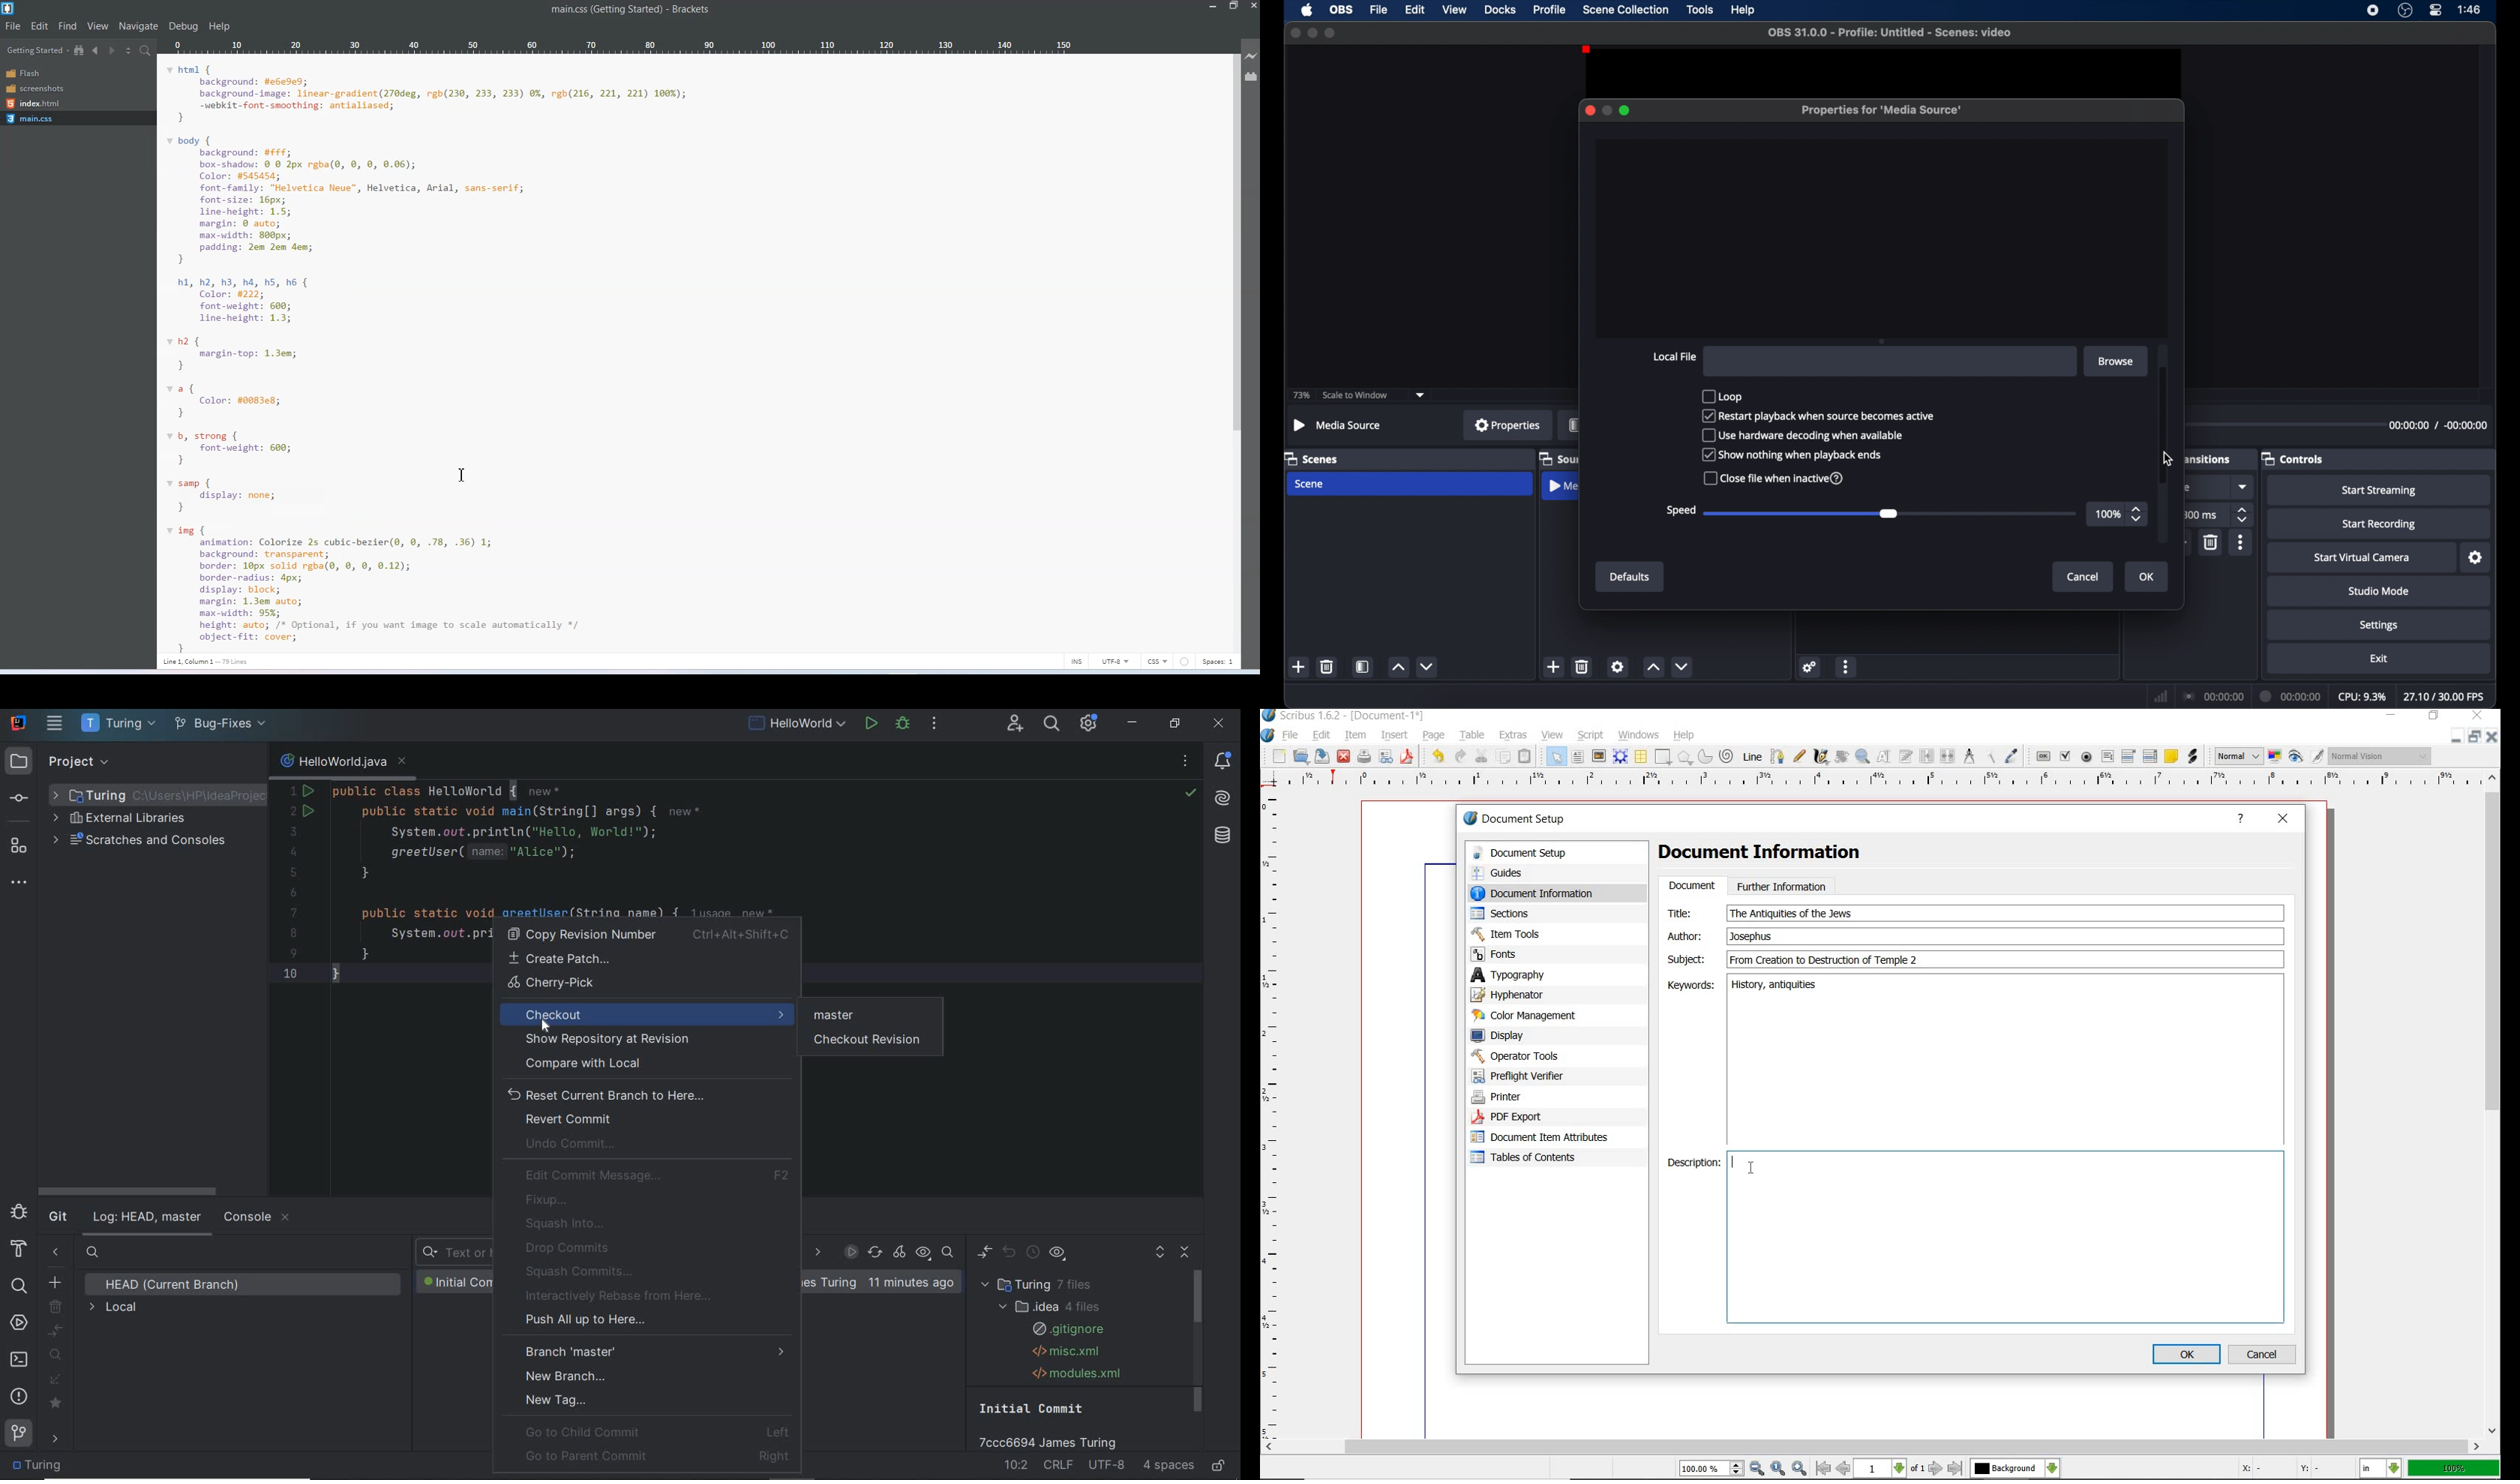 The height and width of the screenshot is (1484, 2520). Describe the element at coordinates (2213, 695) in the screenshot. I see `connection` at that location.